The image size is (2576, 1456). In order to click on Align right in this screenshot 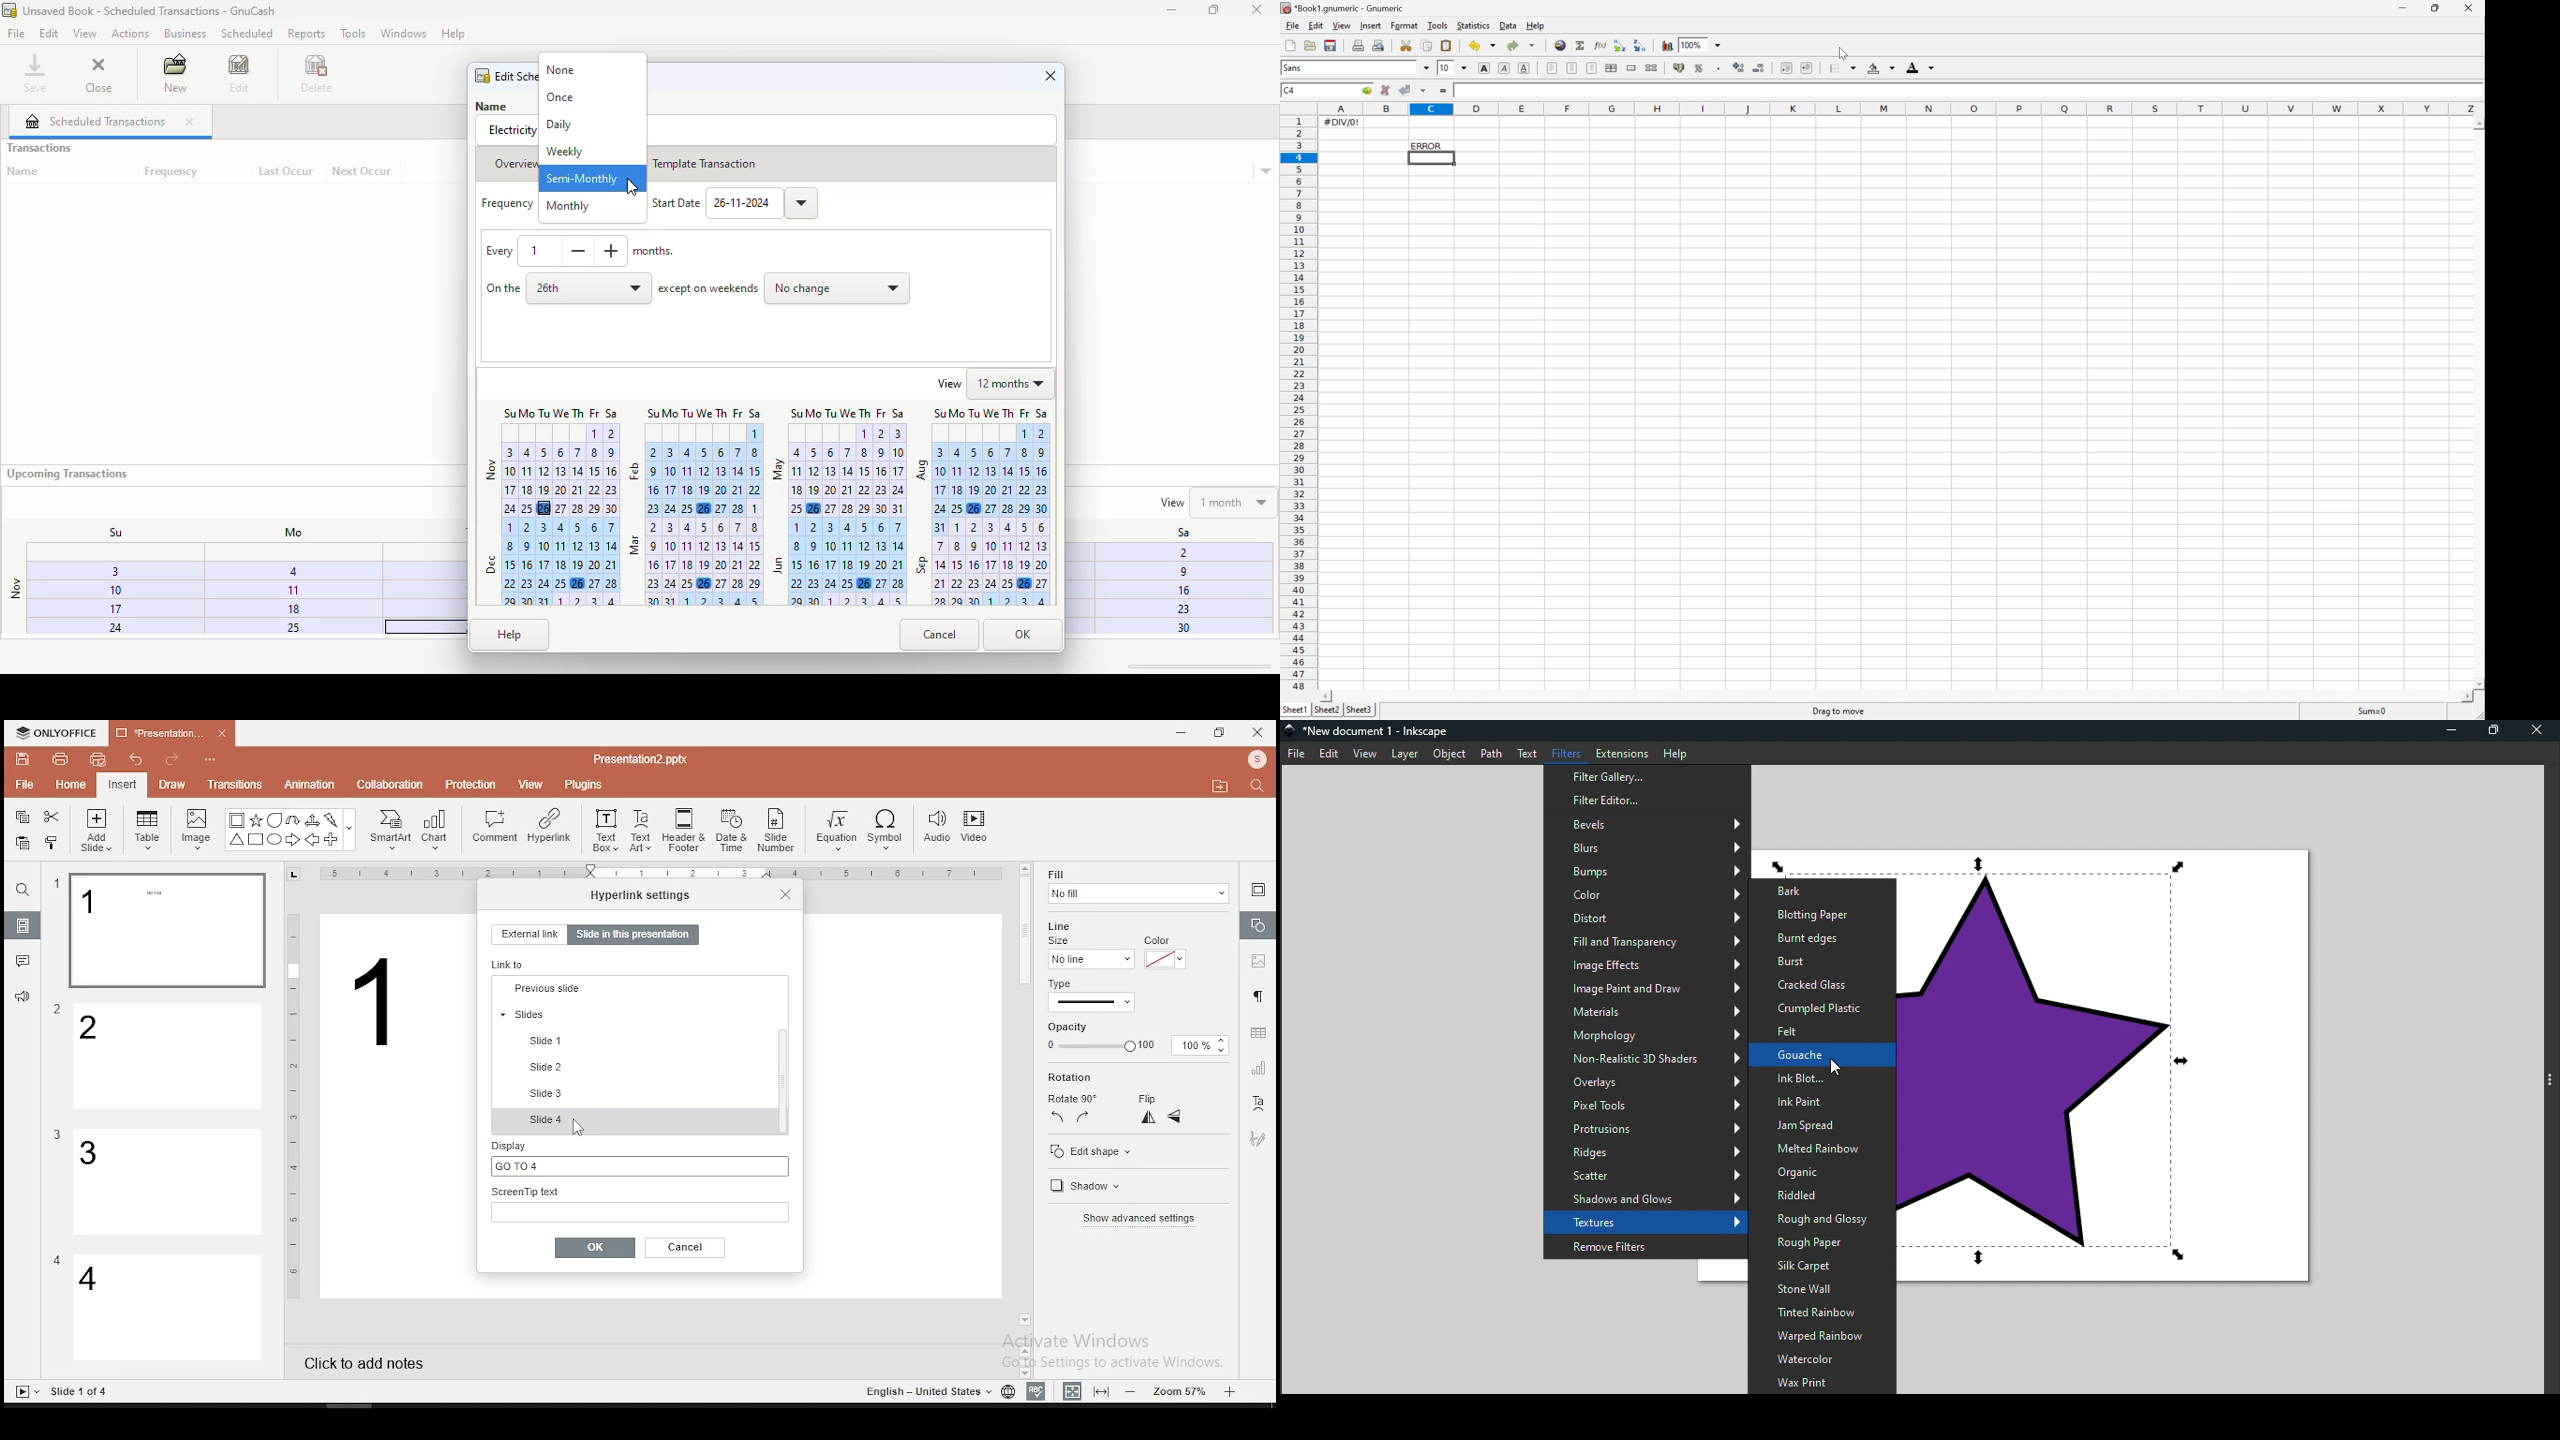, I will do `click(1593, 68)`.